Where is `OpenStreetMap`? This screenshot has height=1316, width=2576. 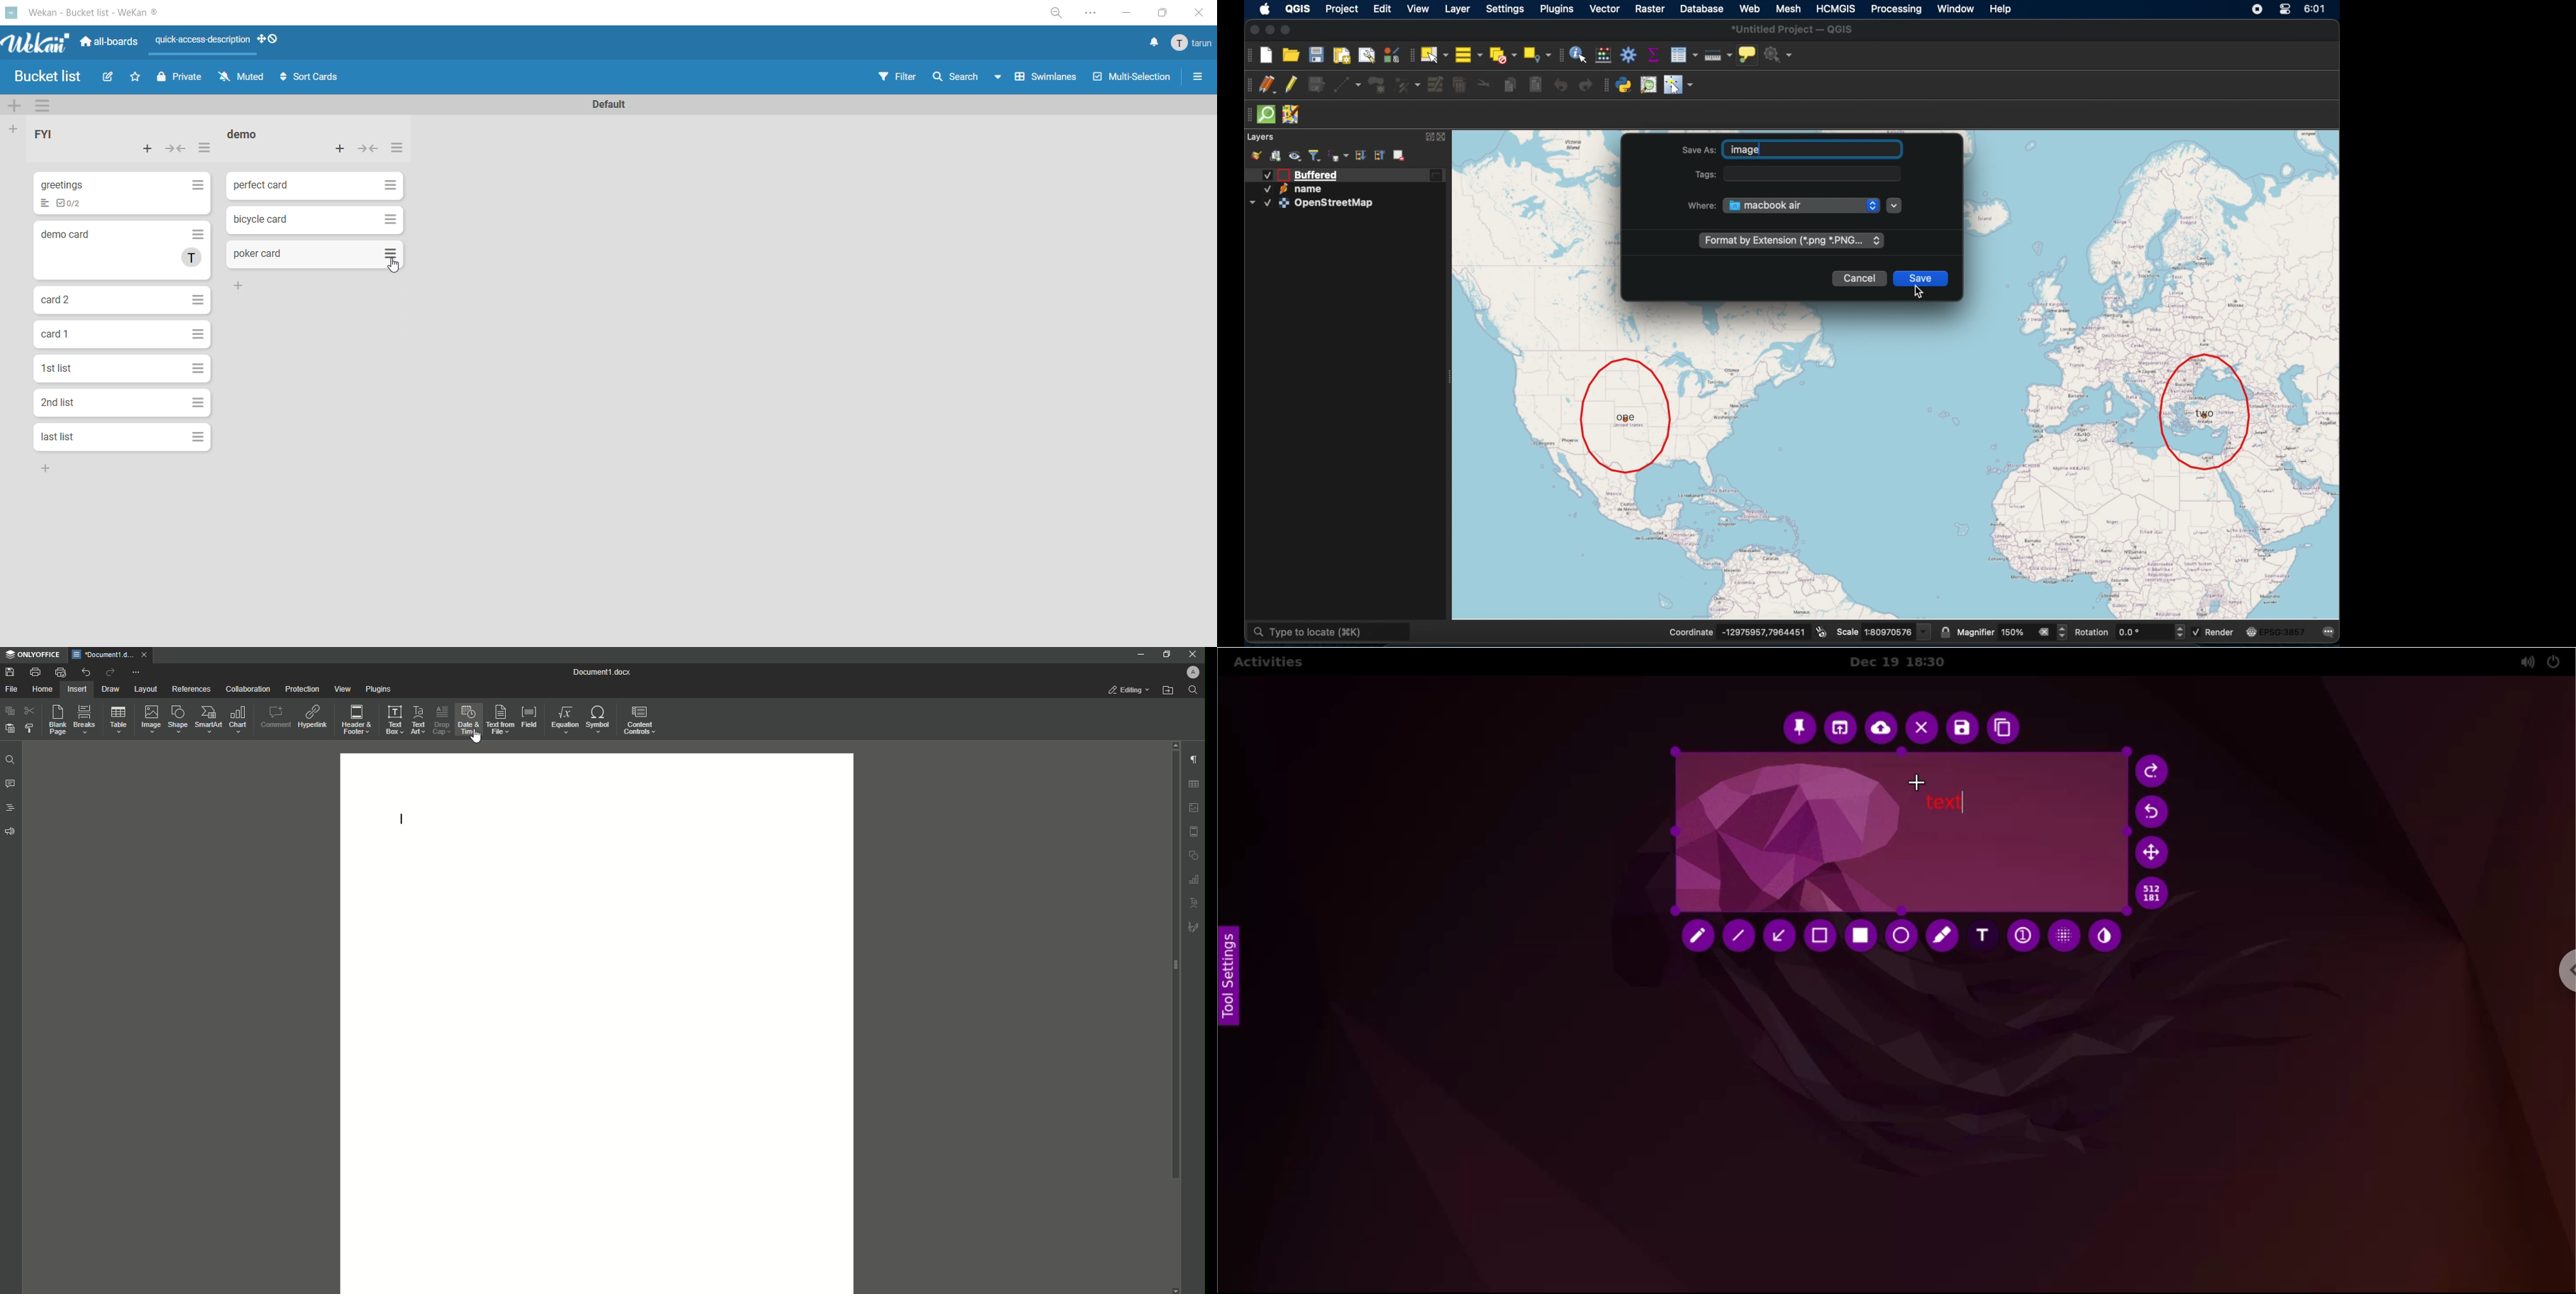 OpenStreetMap is located at coordinates (1337, 204).